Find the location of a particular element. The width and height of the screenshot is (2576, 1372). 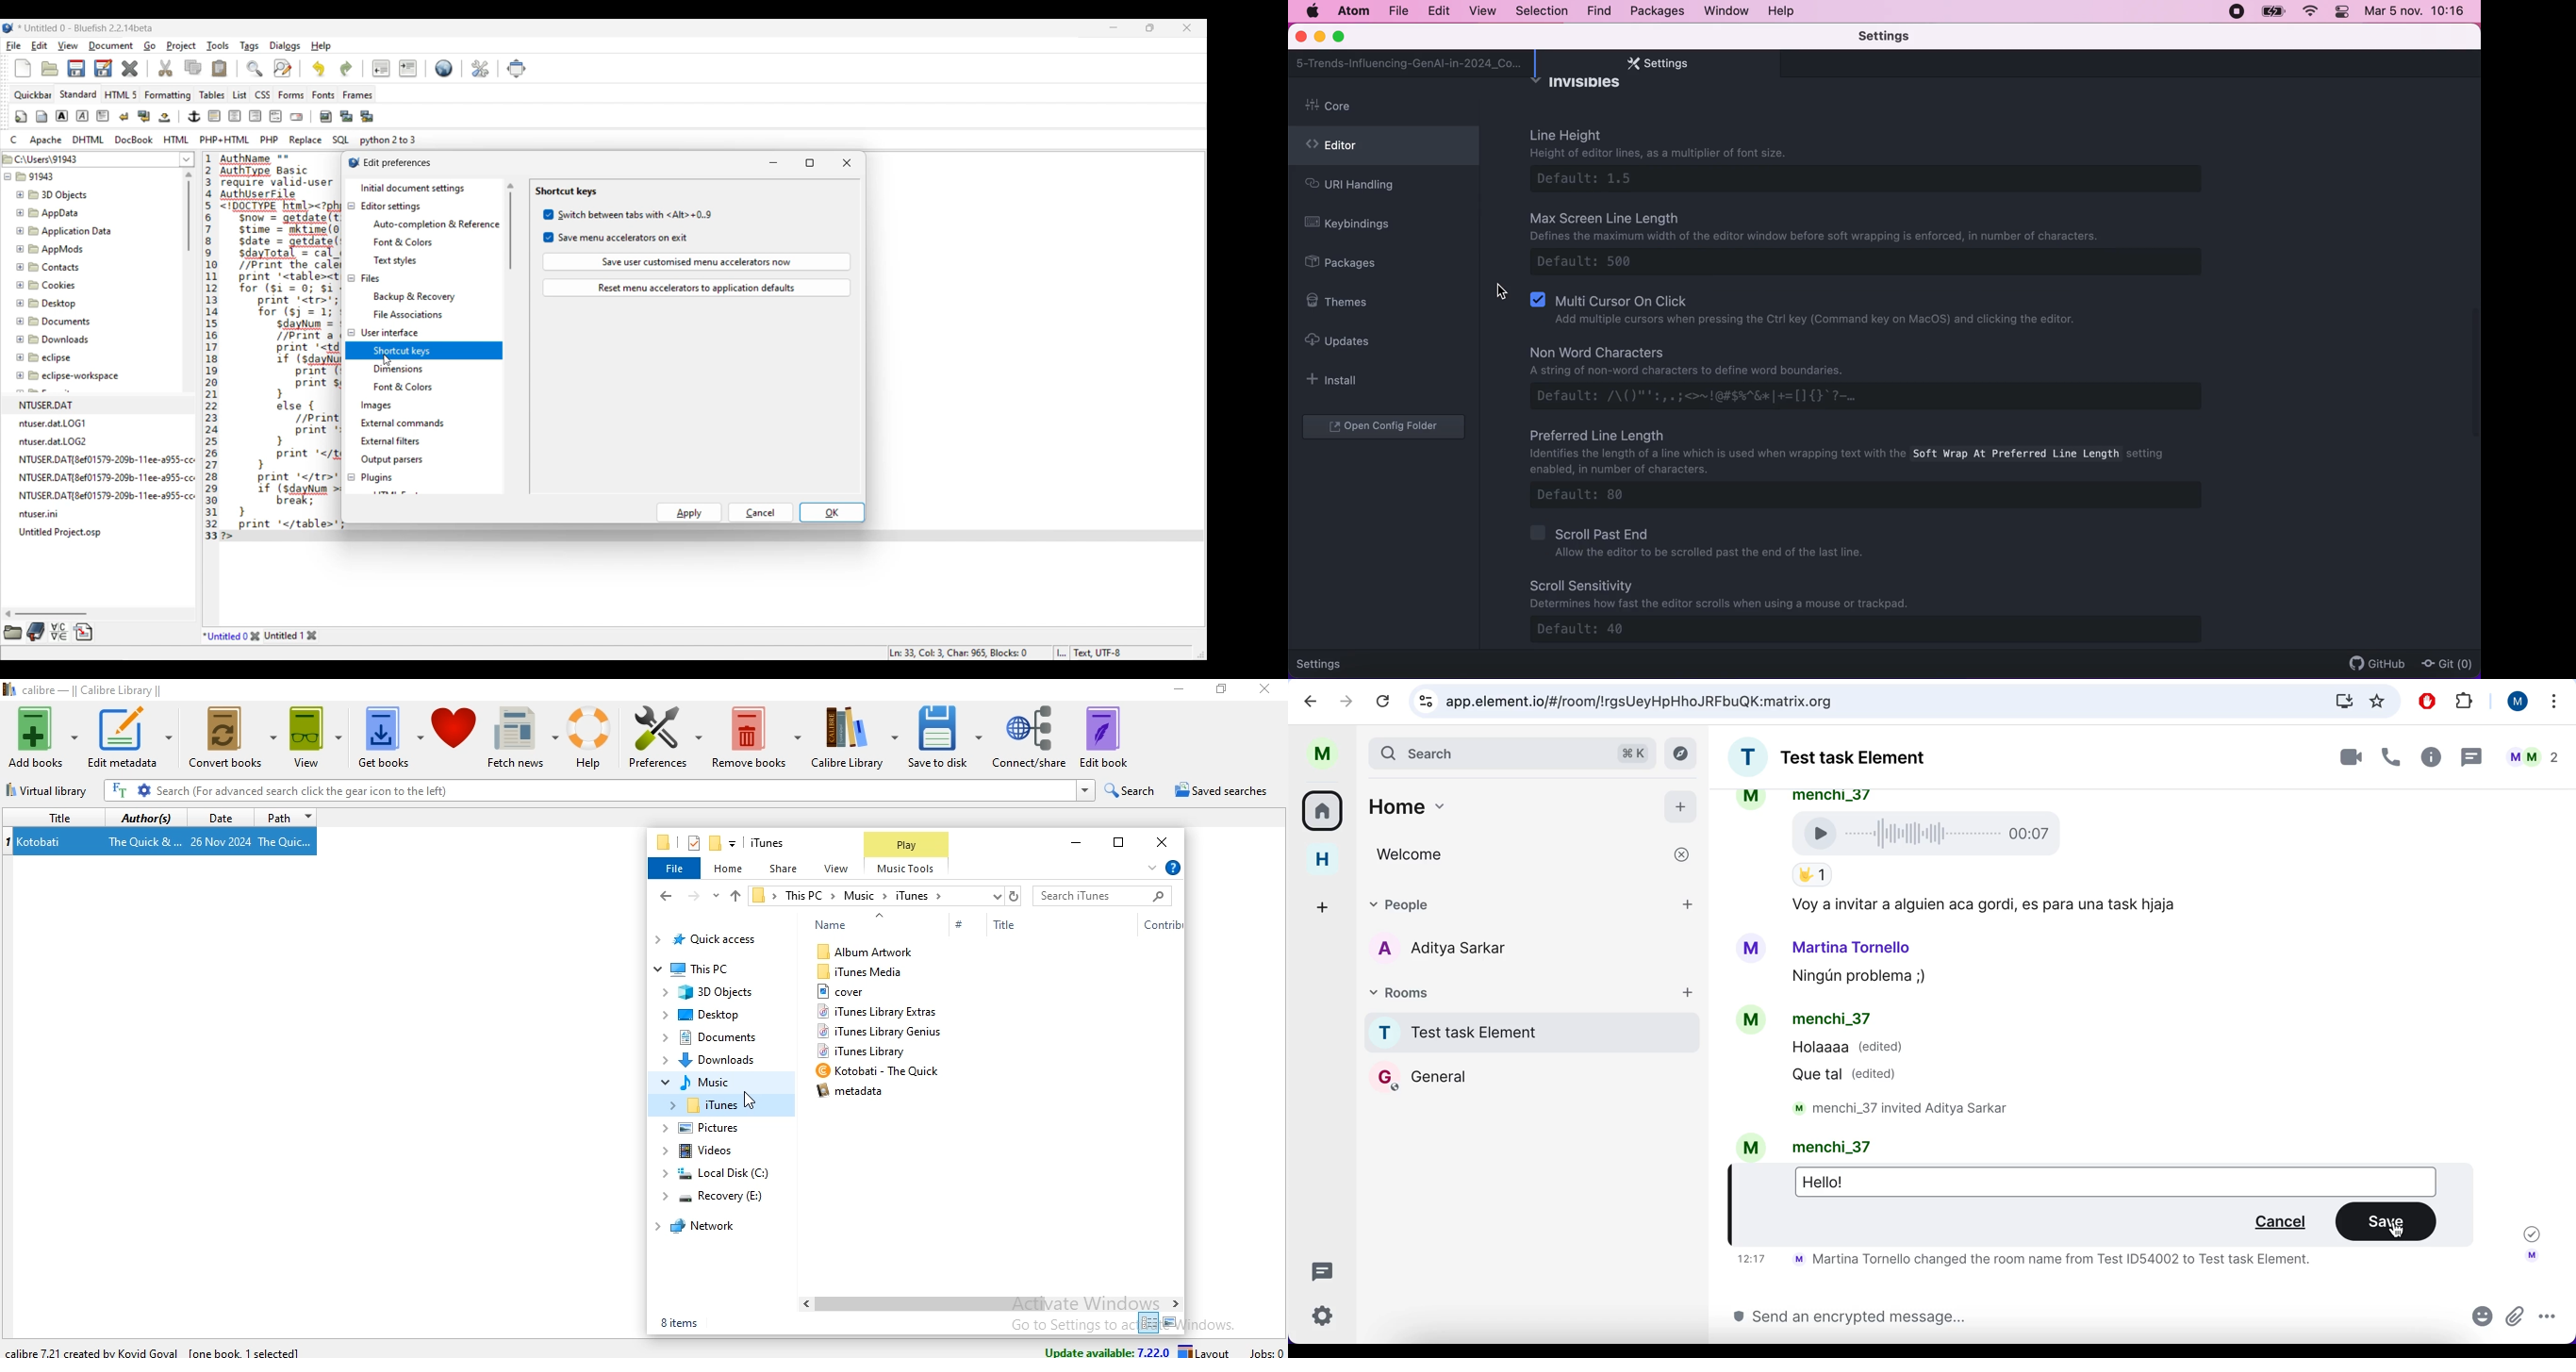

Indentation is located at coordinates (395, 69).